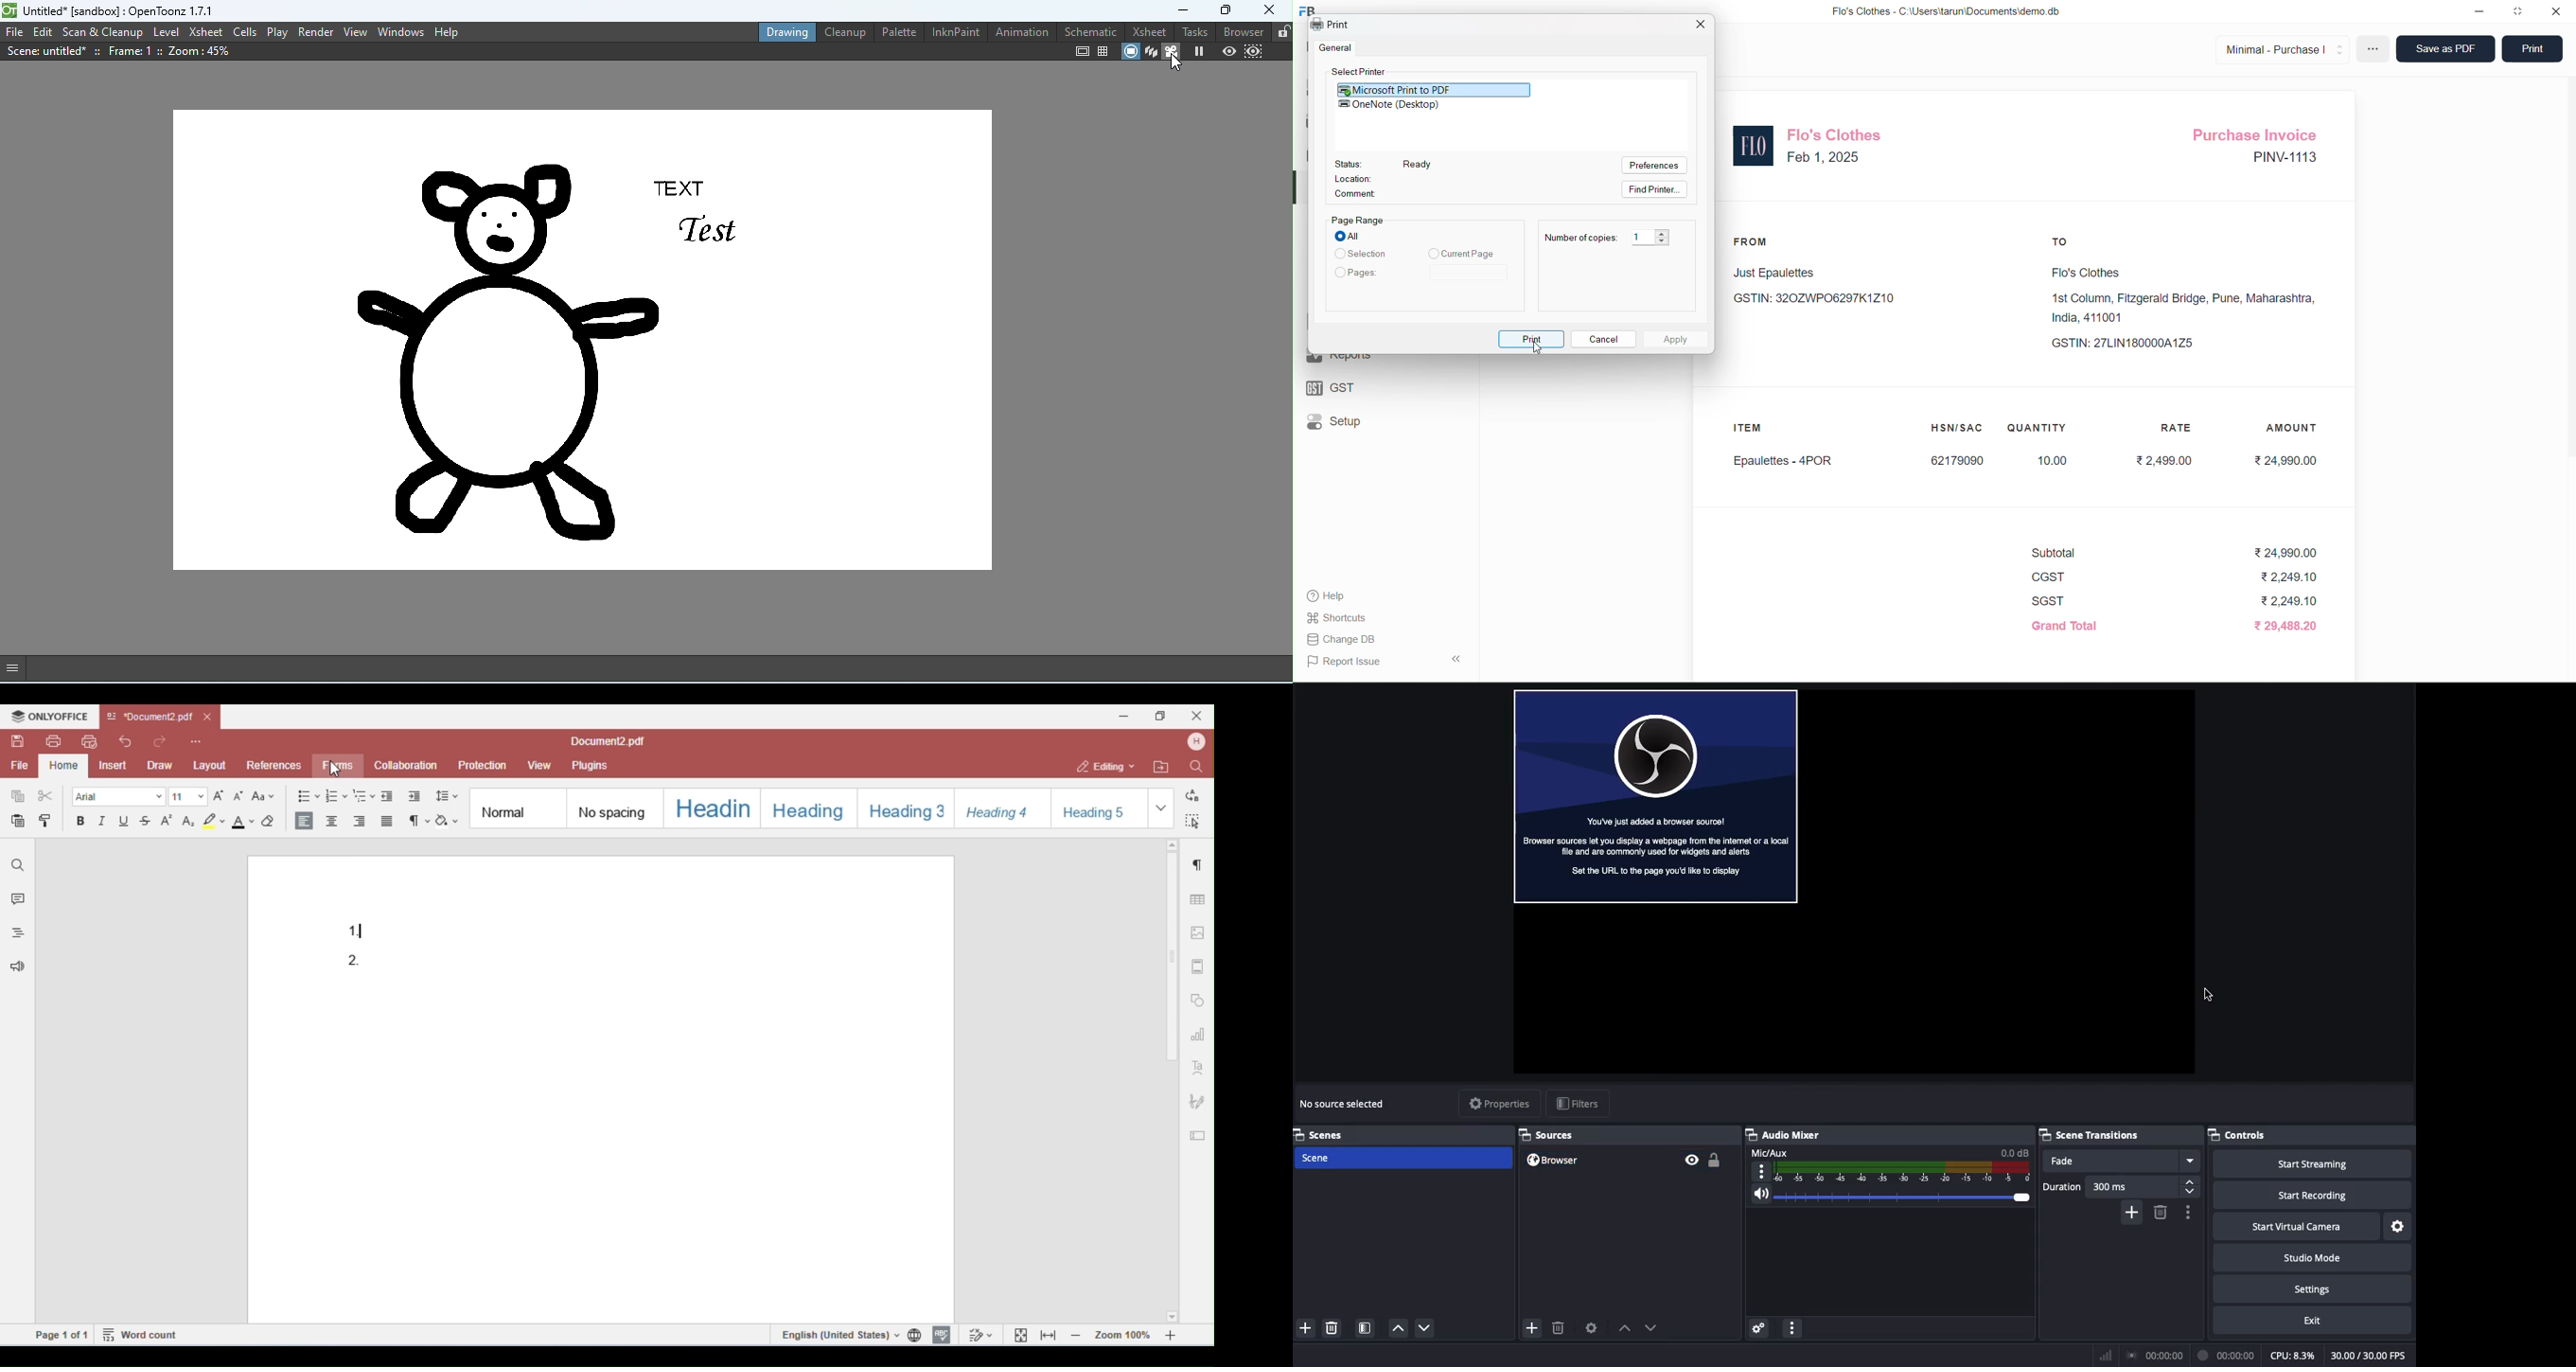  What do you see at coordinates (2532, 46) in the screenshot?
I see `Print` at bounding box center [2532, 46].